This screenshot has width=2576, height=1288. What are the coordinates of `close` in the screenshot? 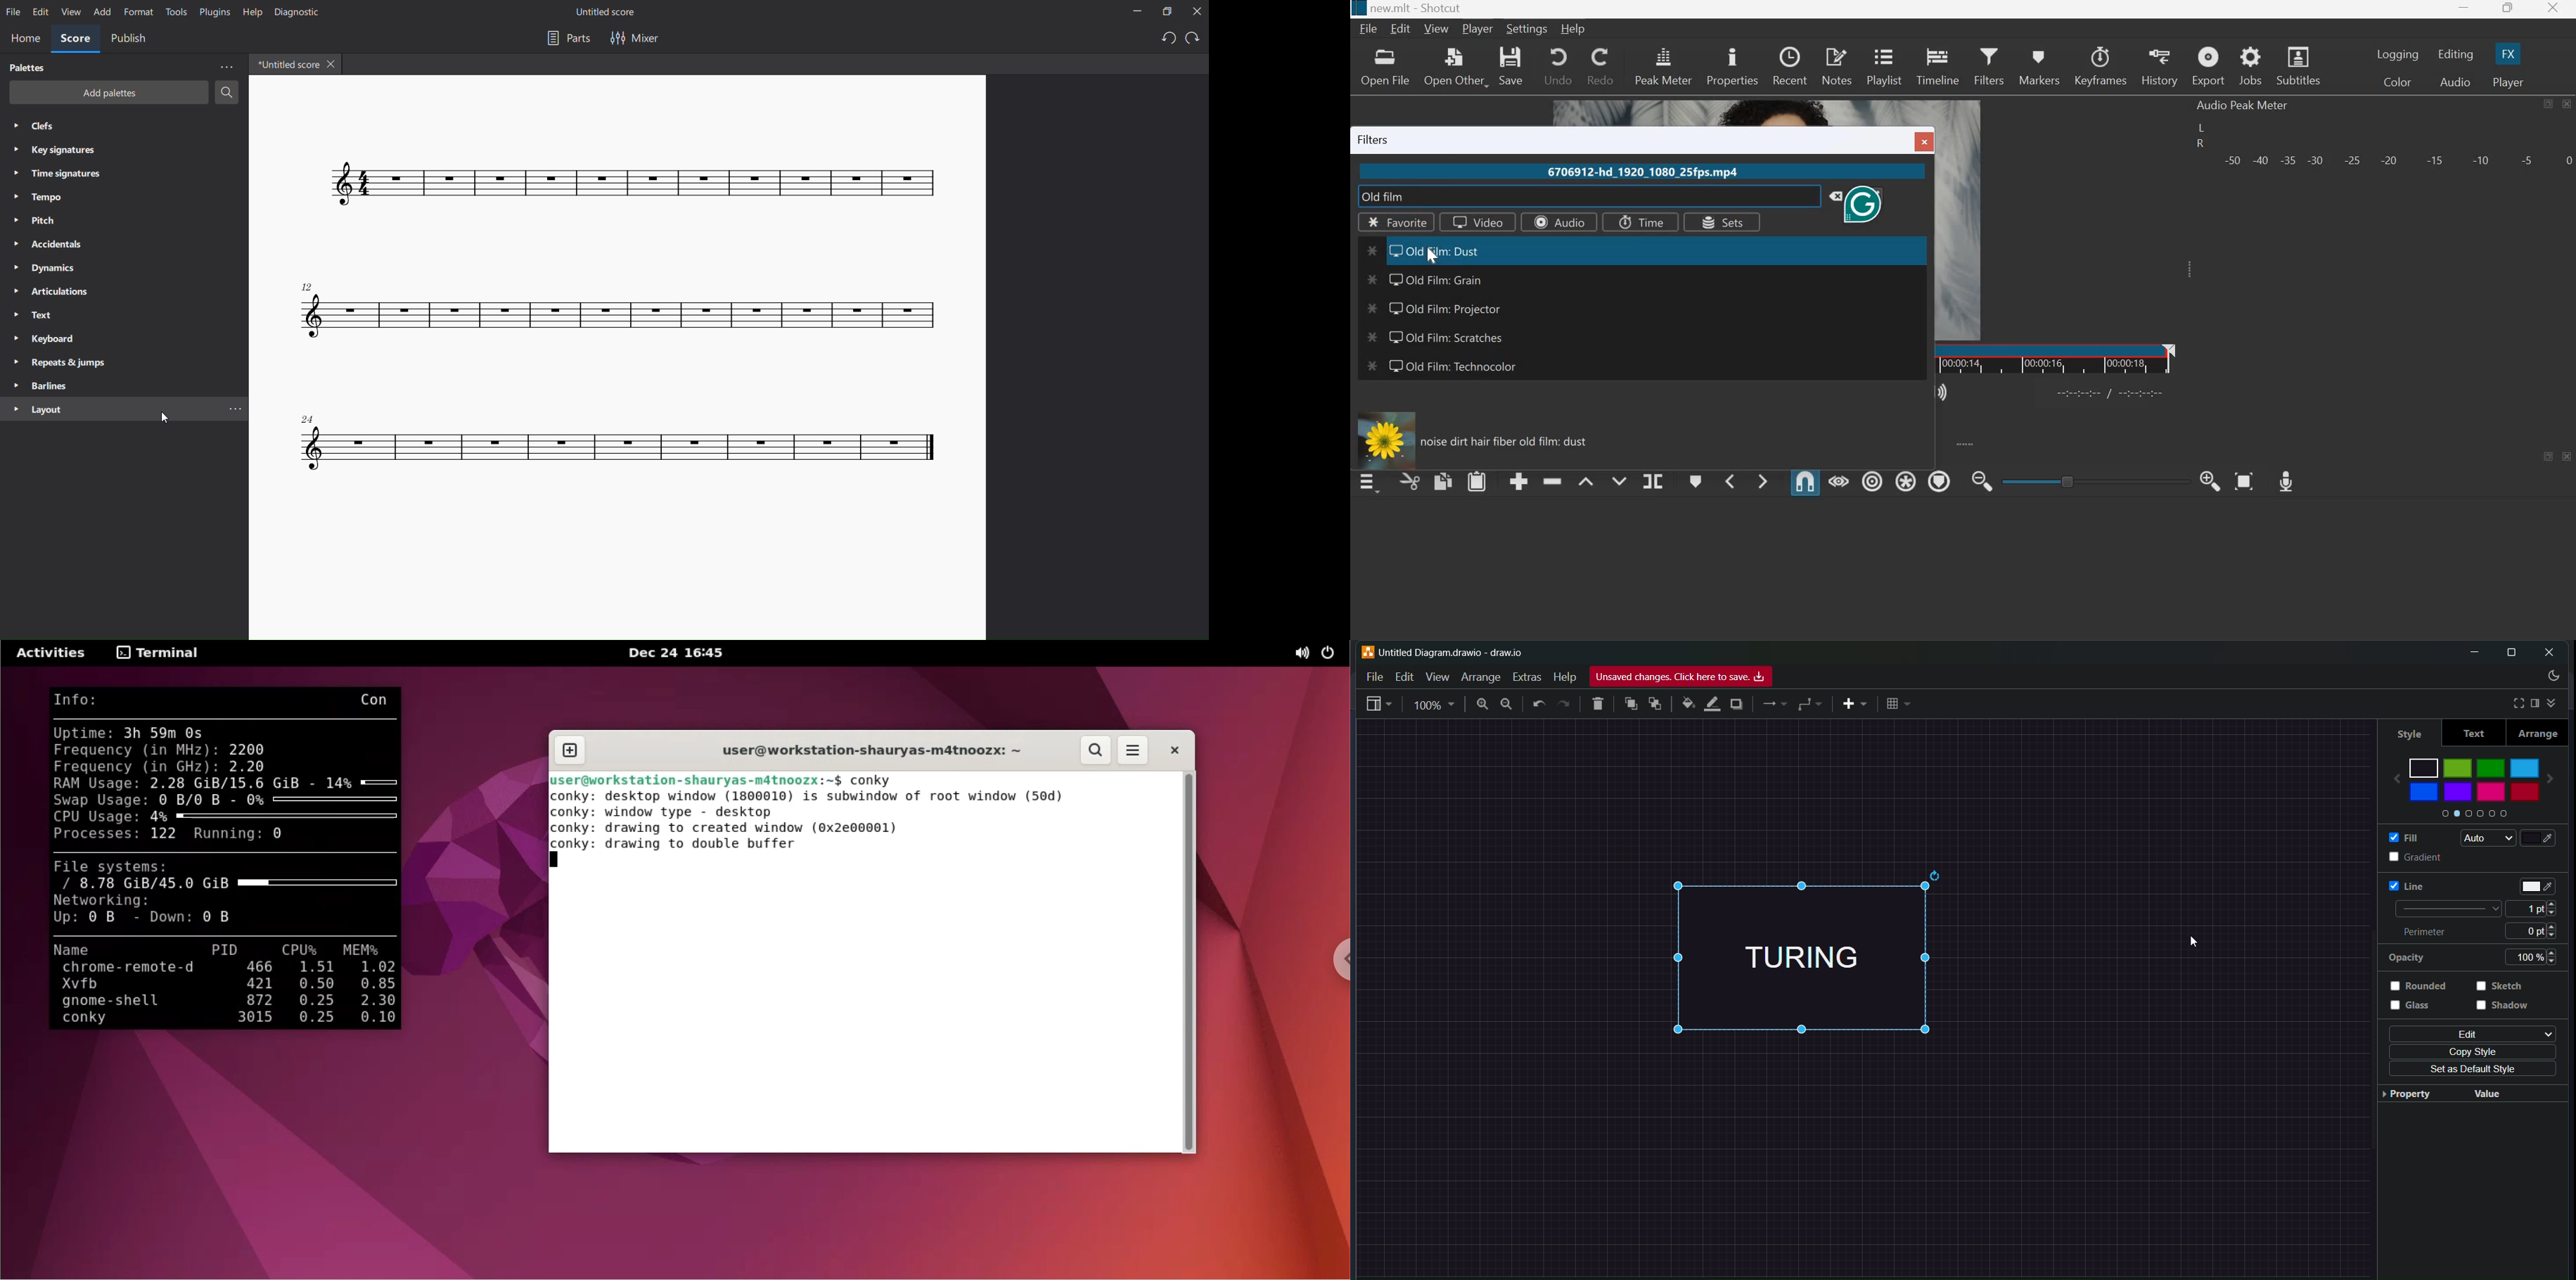 It's located at (1196, 12).